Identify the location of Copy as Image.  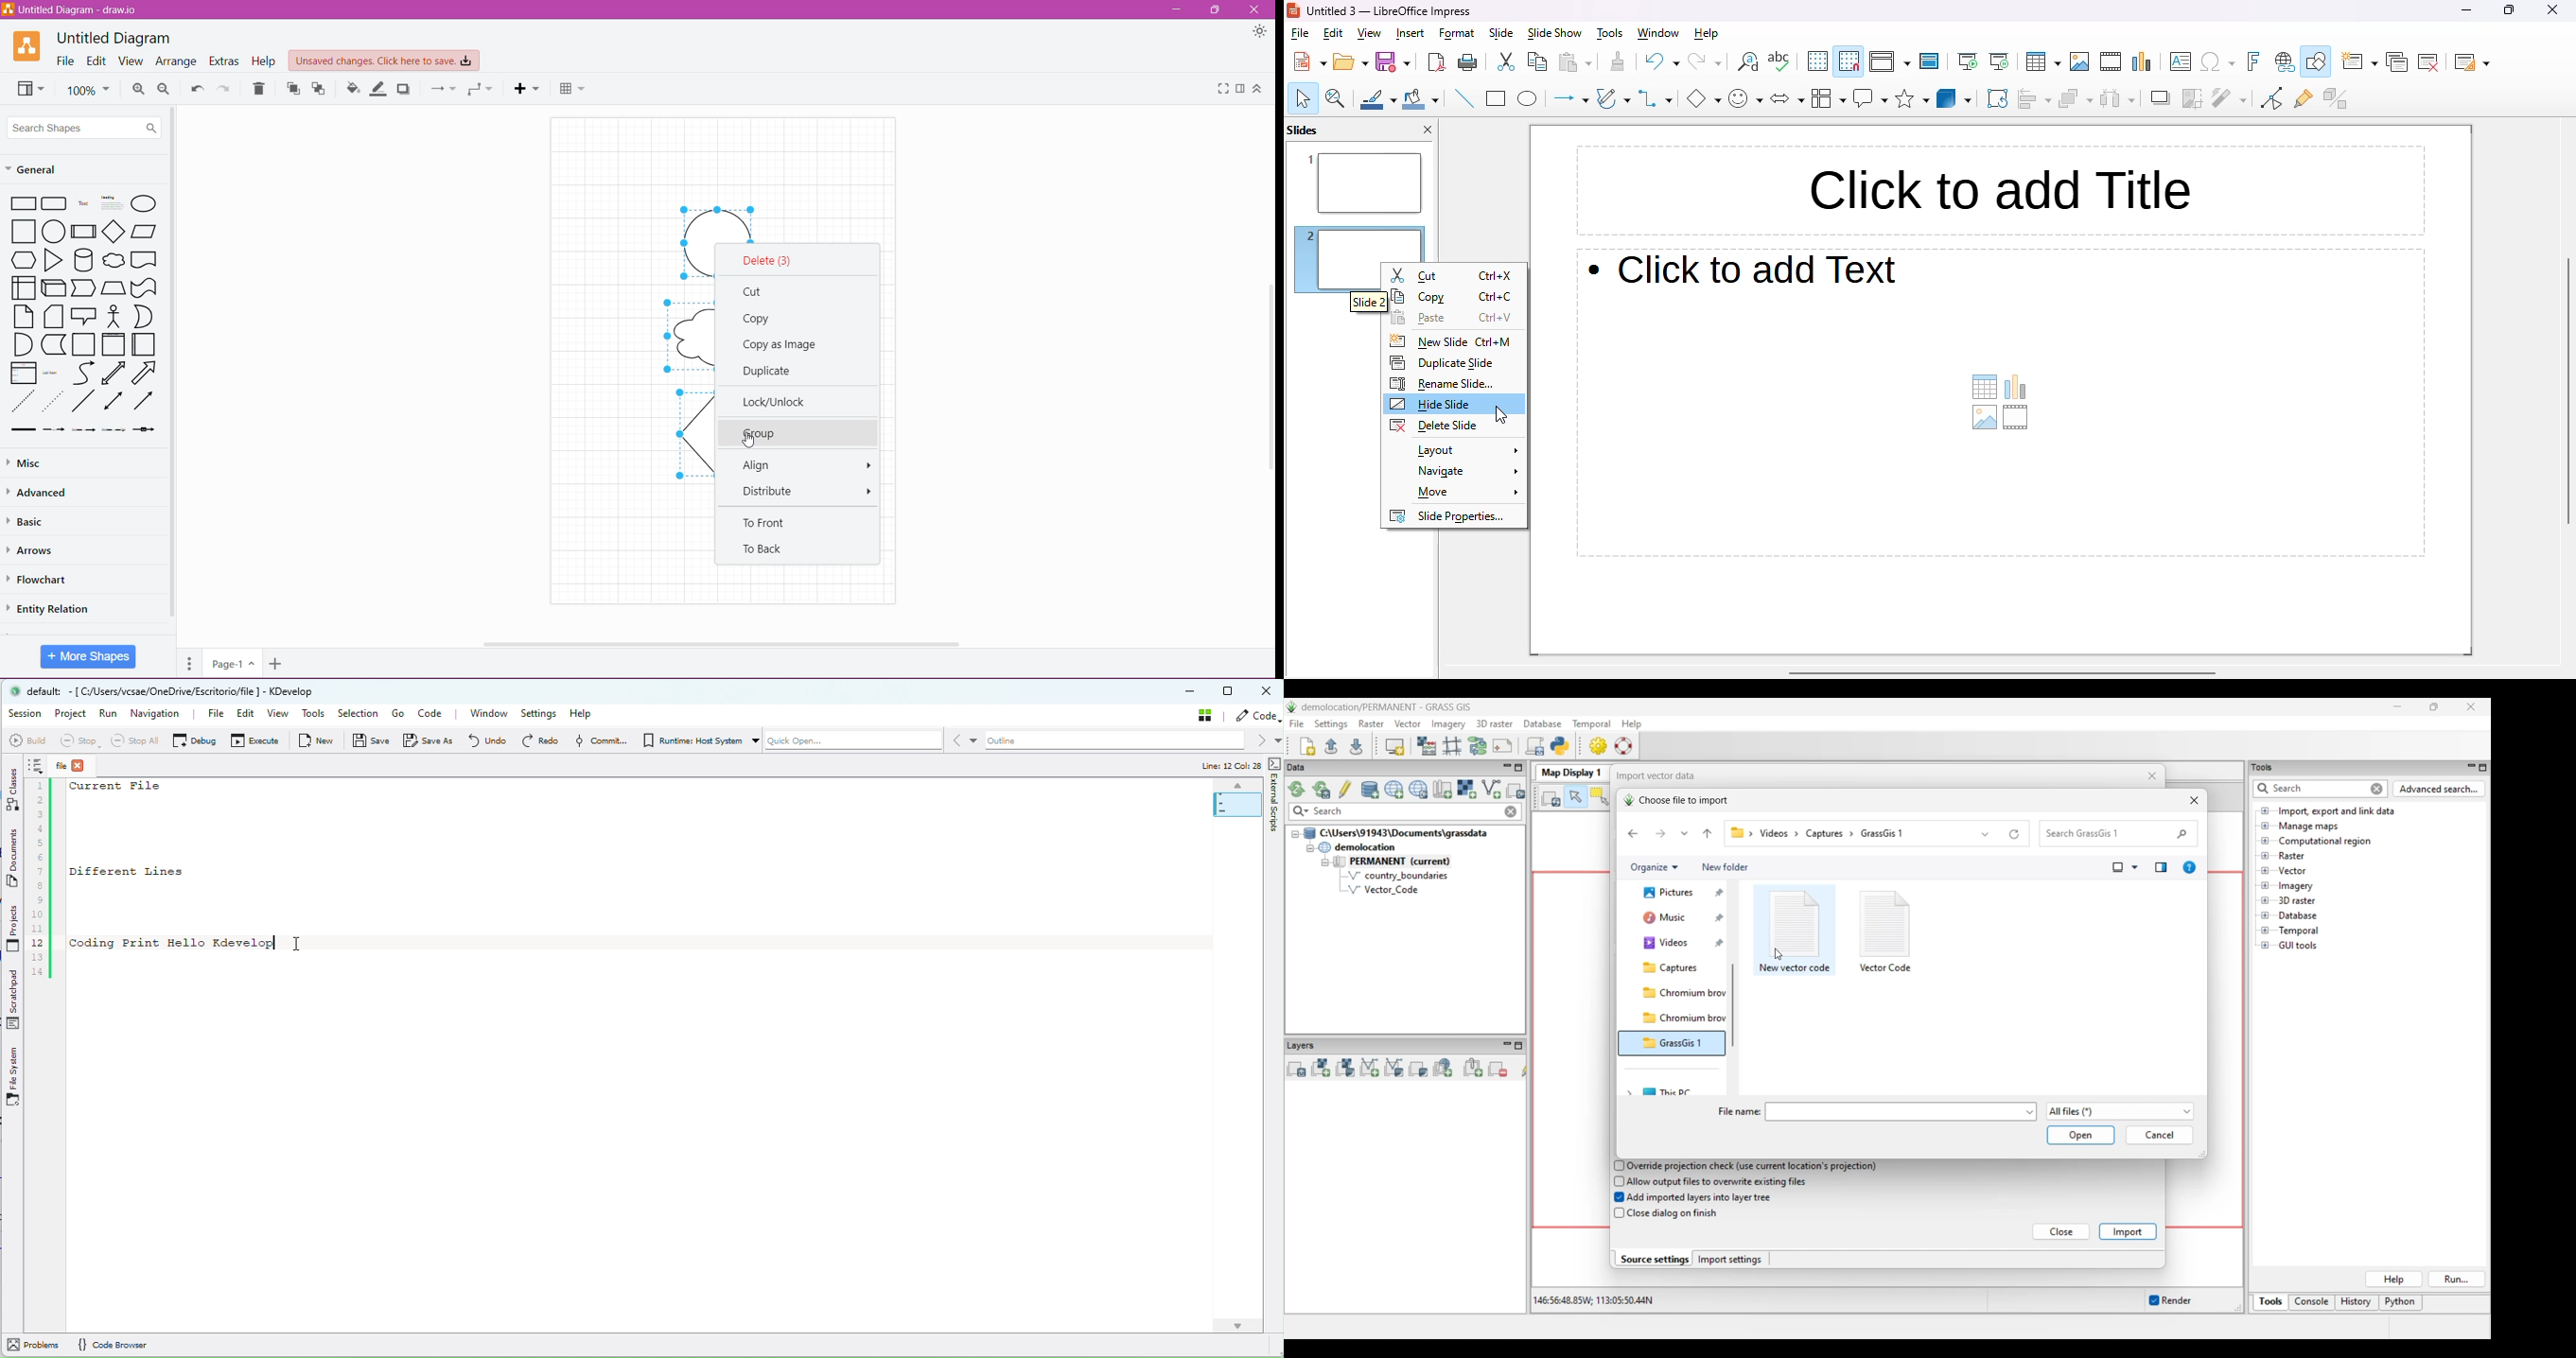
(782, 345).